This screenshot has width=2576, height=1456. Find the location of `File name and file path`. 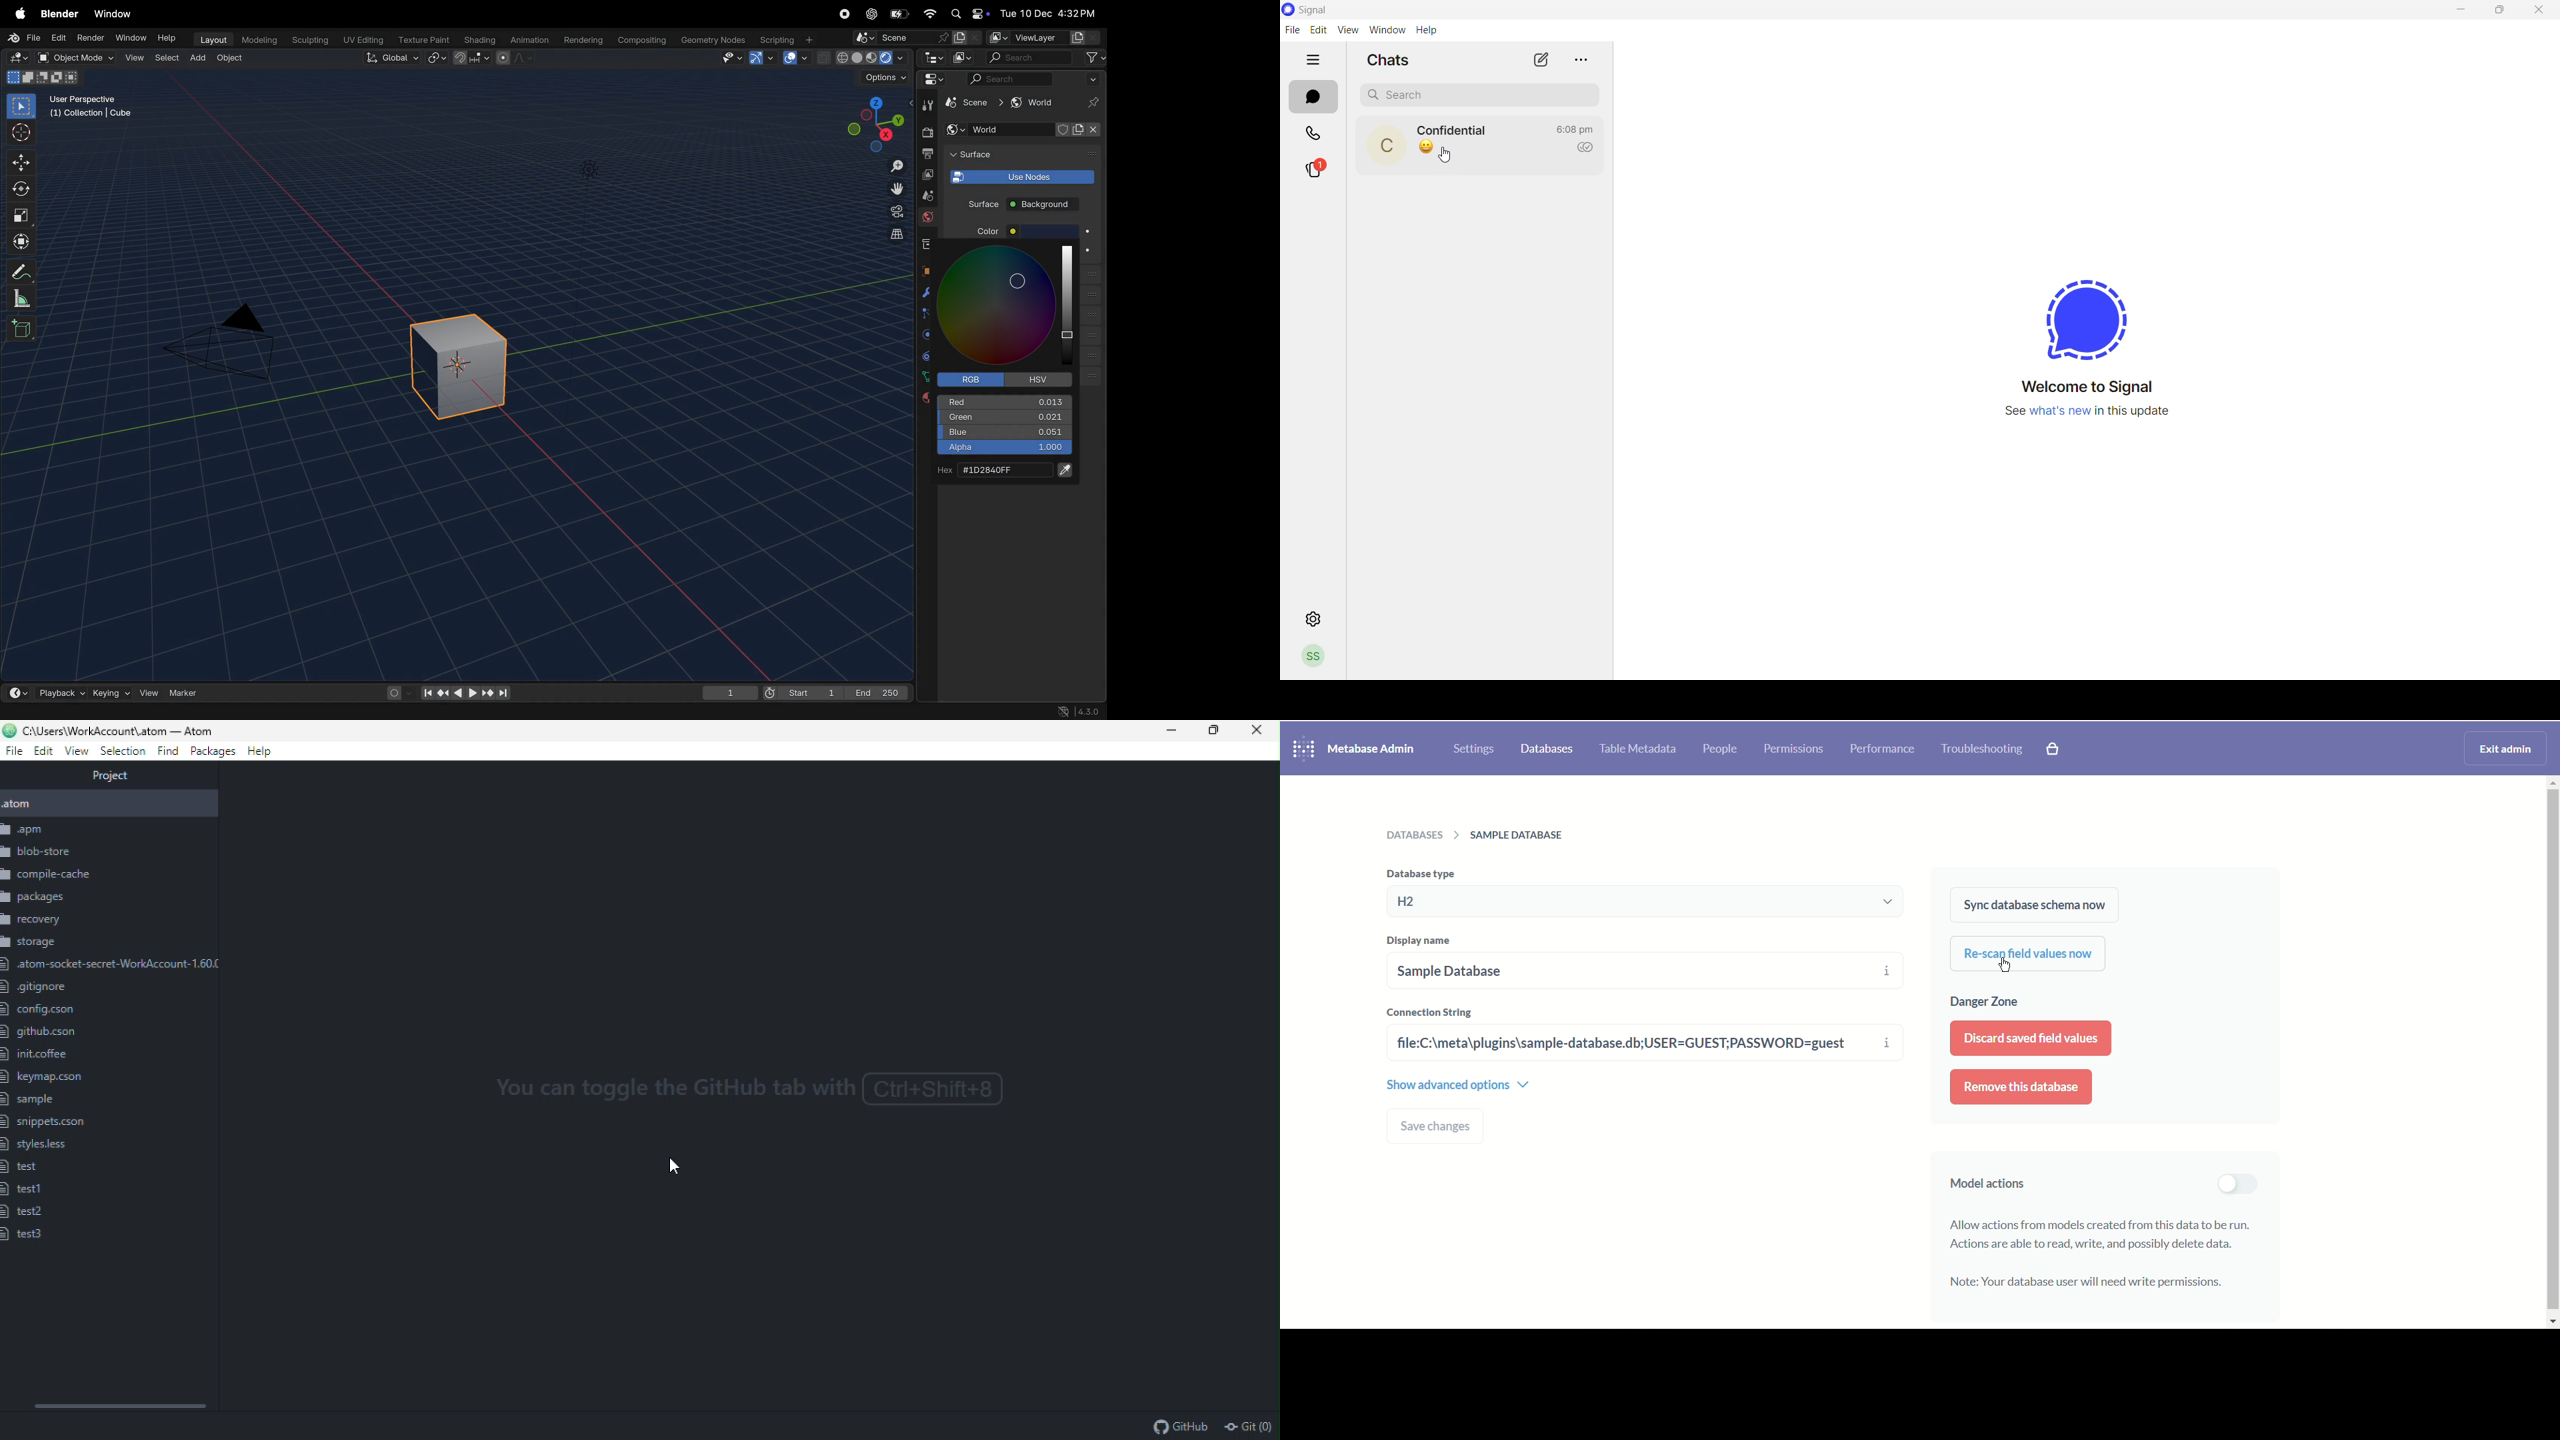

File name and file path is located at coordinates (112, 729).